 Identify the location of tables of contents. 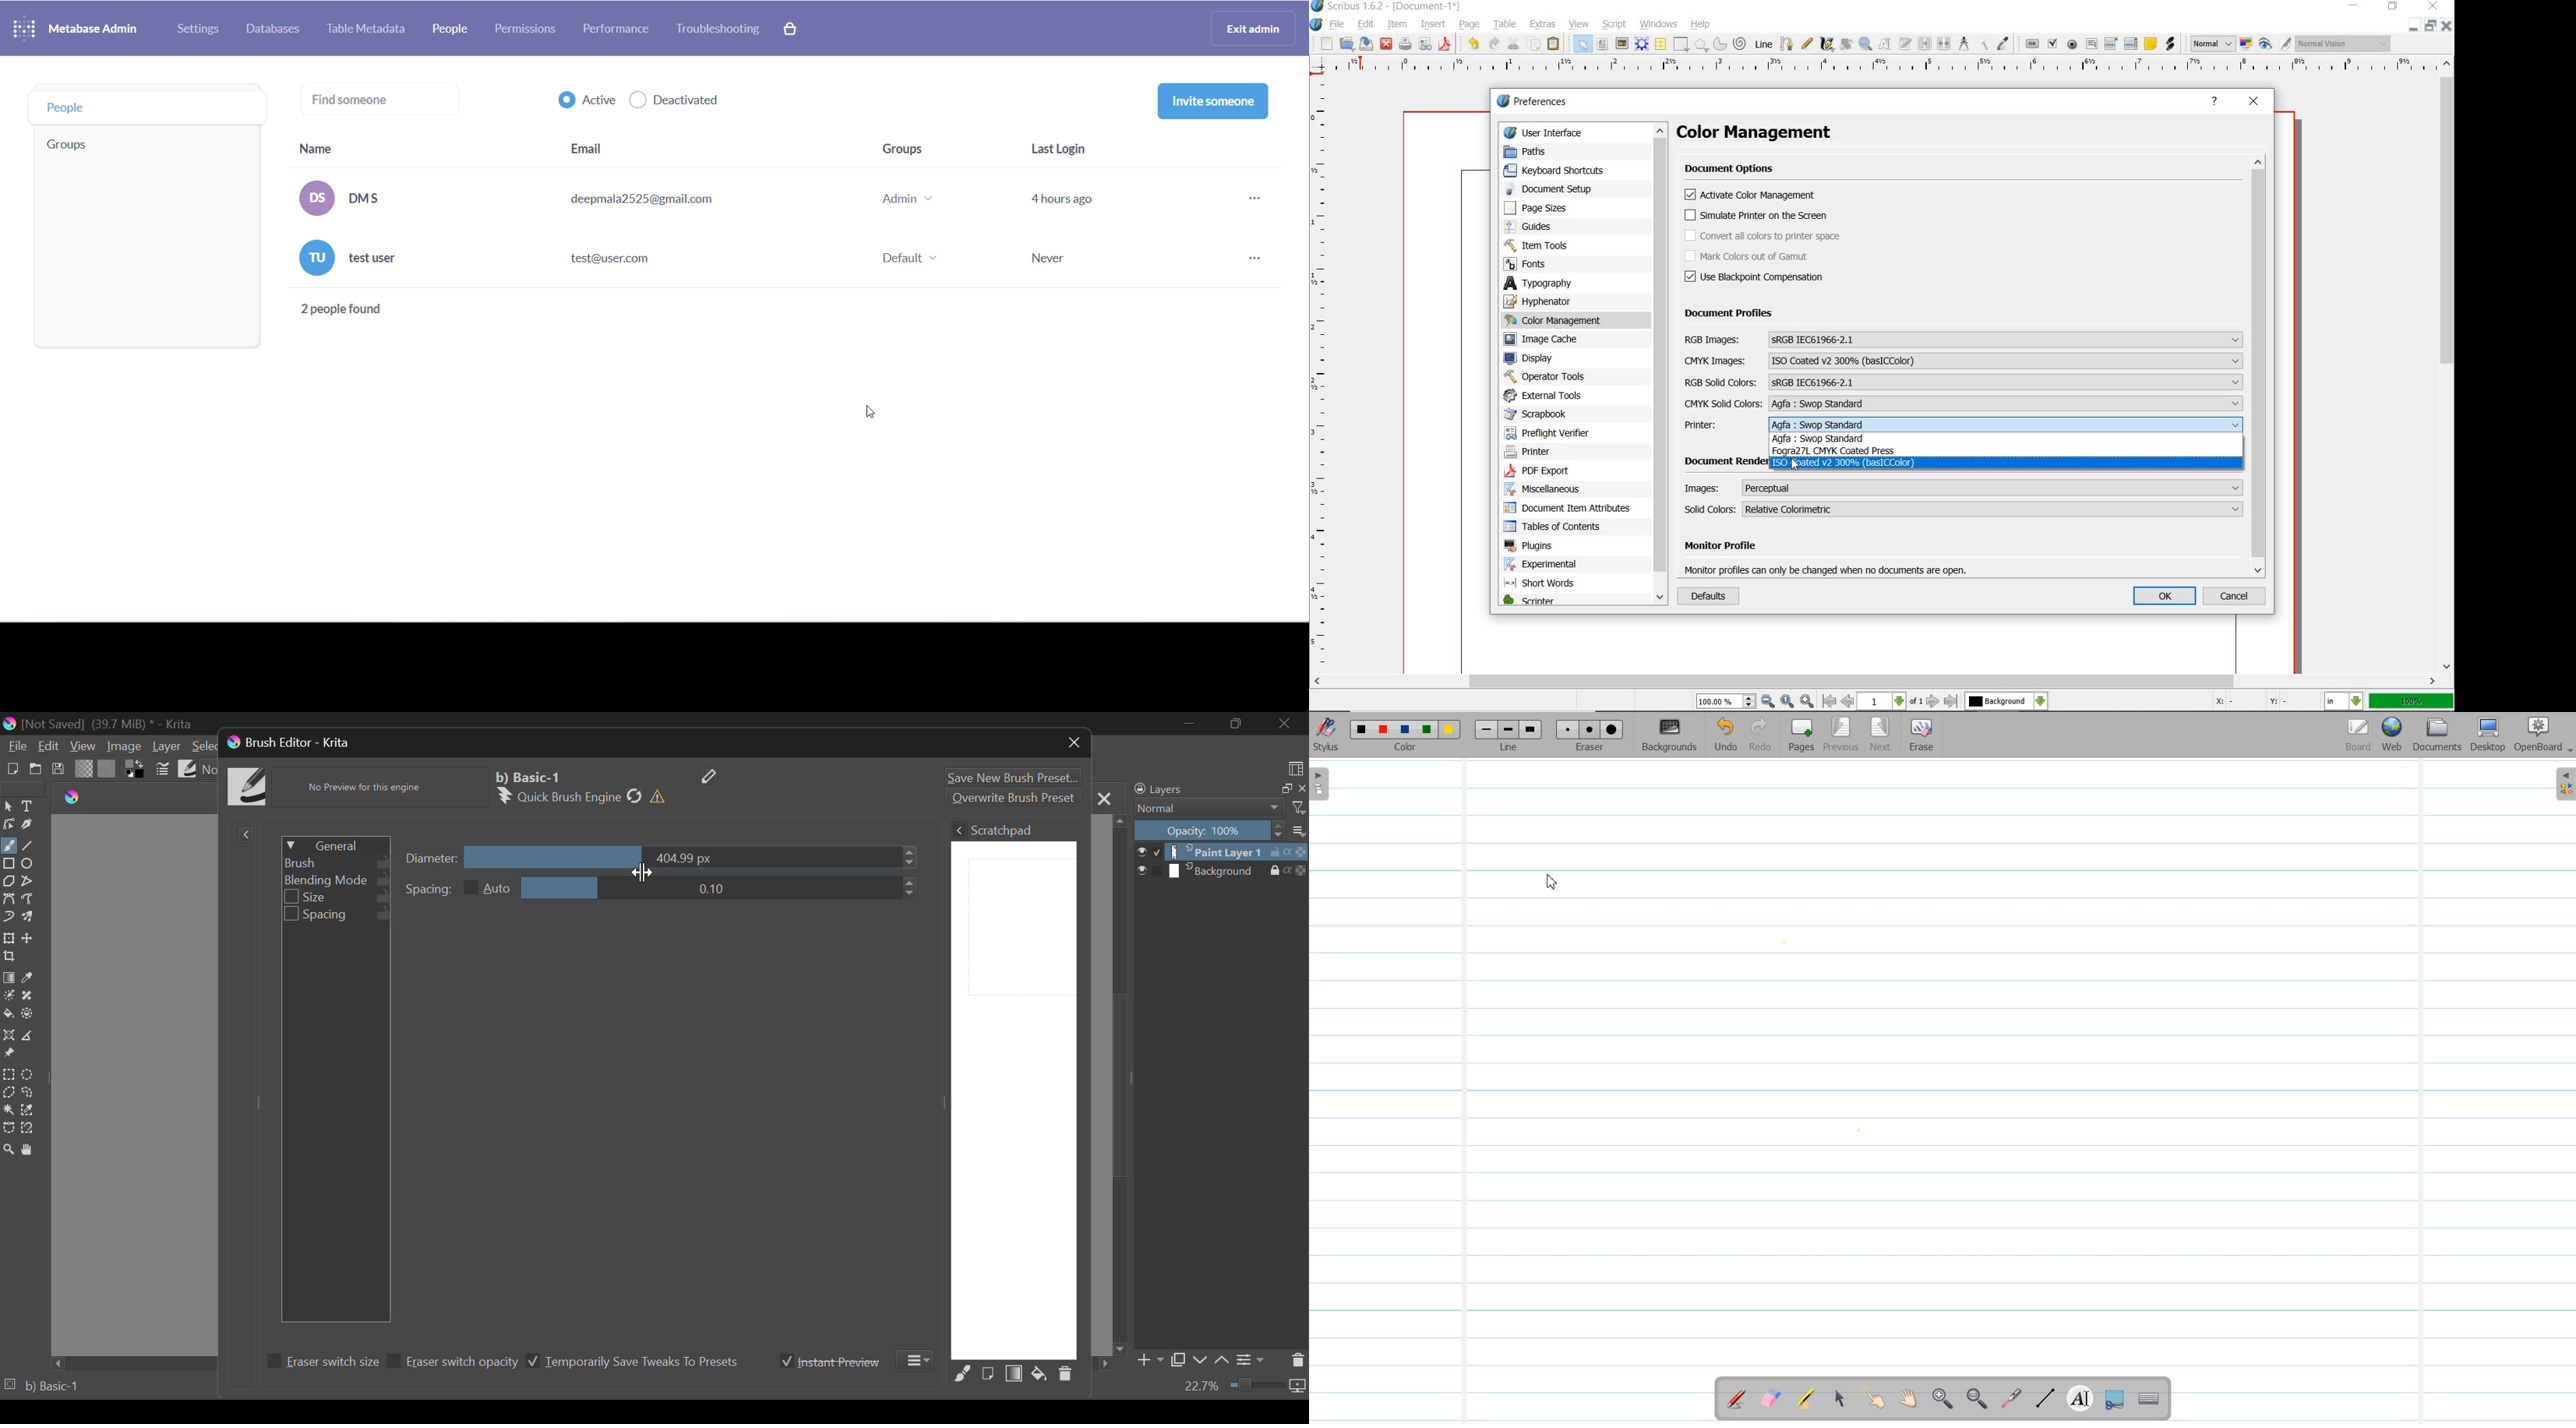
(1563, 526).